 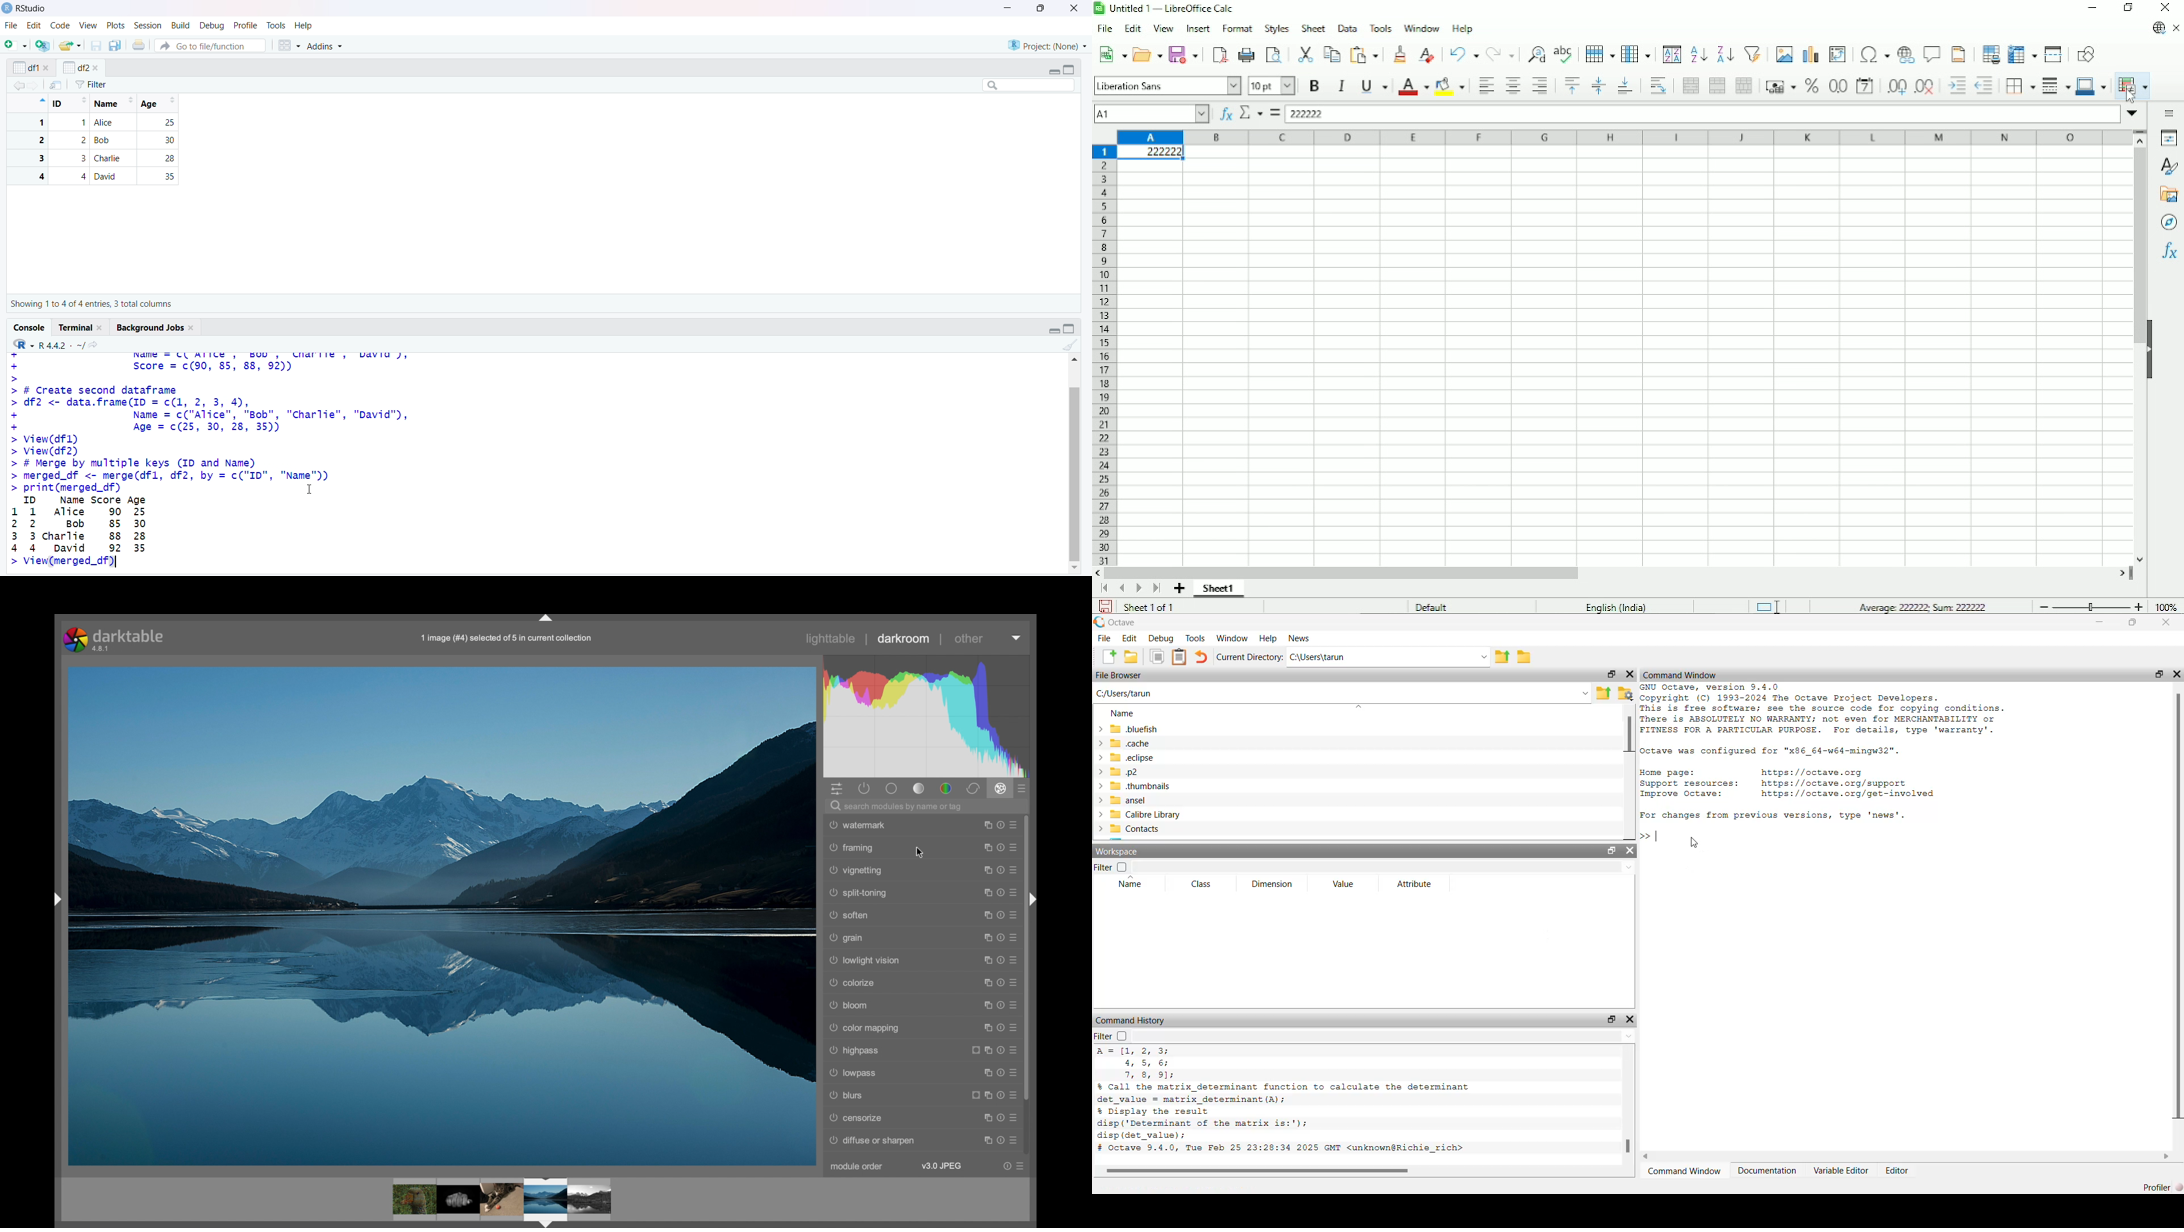 What do you see at coordinates (8, 9) in the screenshot?
I see `logo` at bounding box center [8, 9].